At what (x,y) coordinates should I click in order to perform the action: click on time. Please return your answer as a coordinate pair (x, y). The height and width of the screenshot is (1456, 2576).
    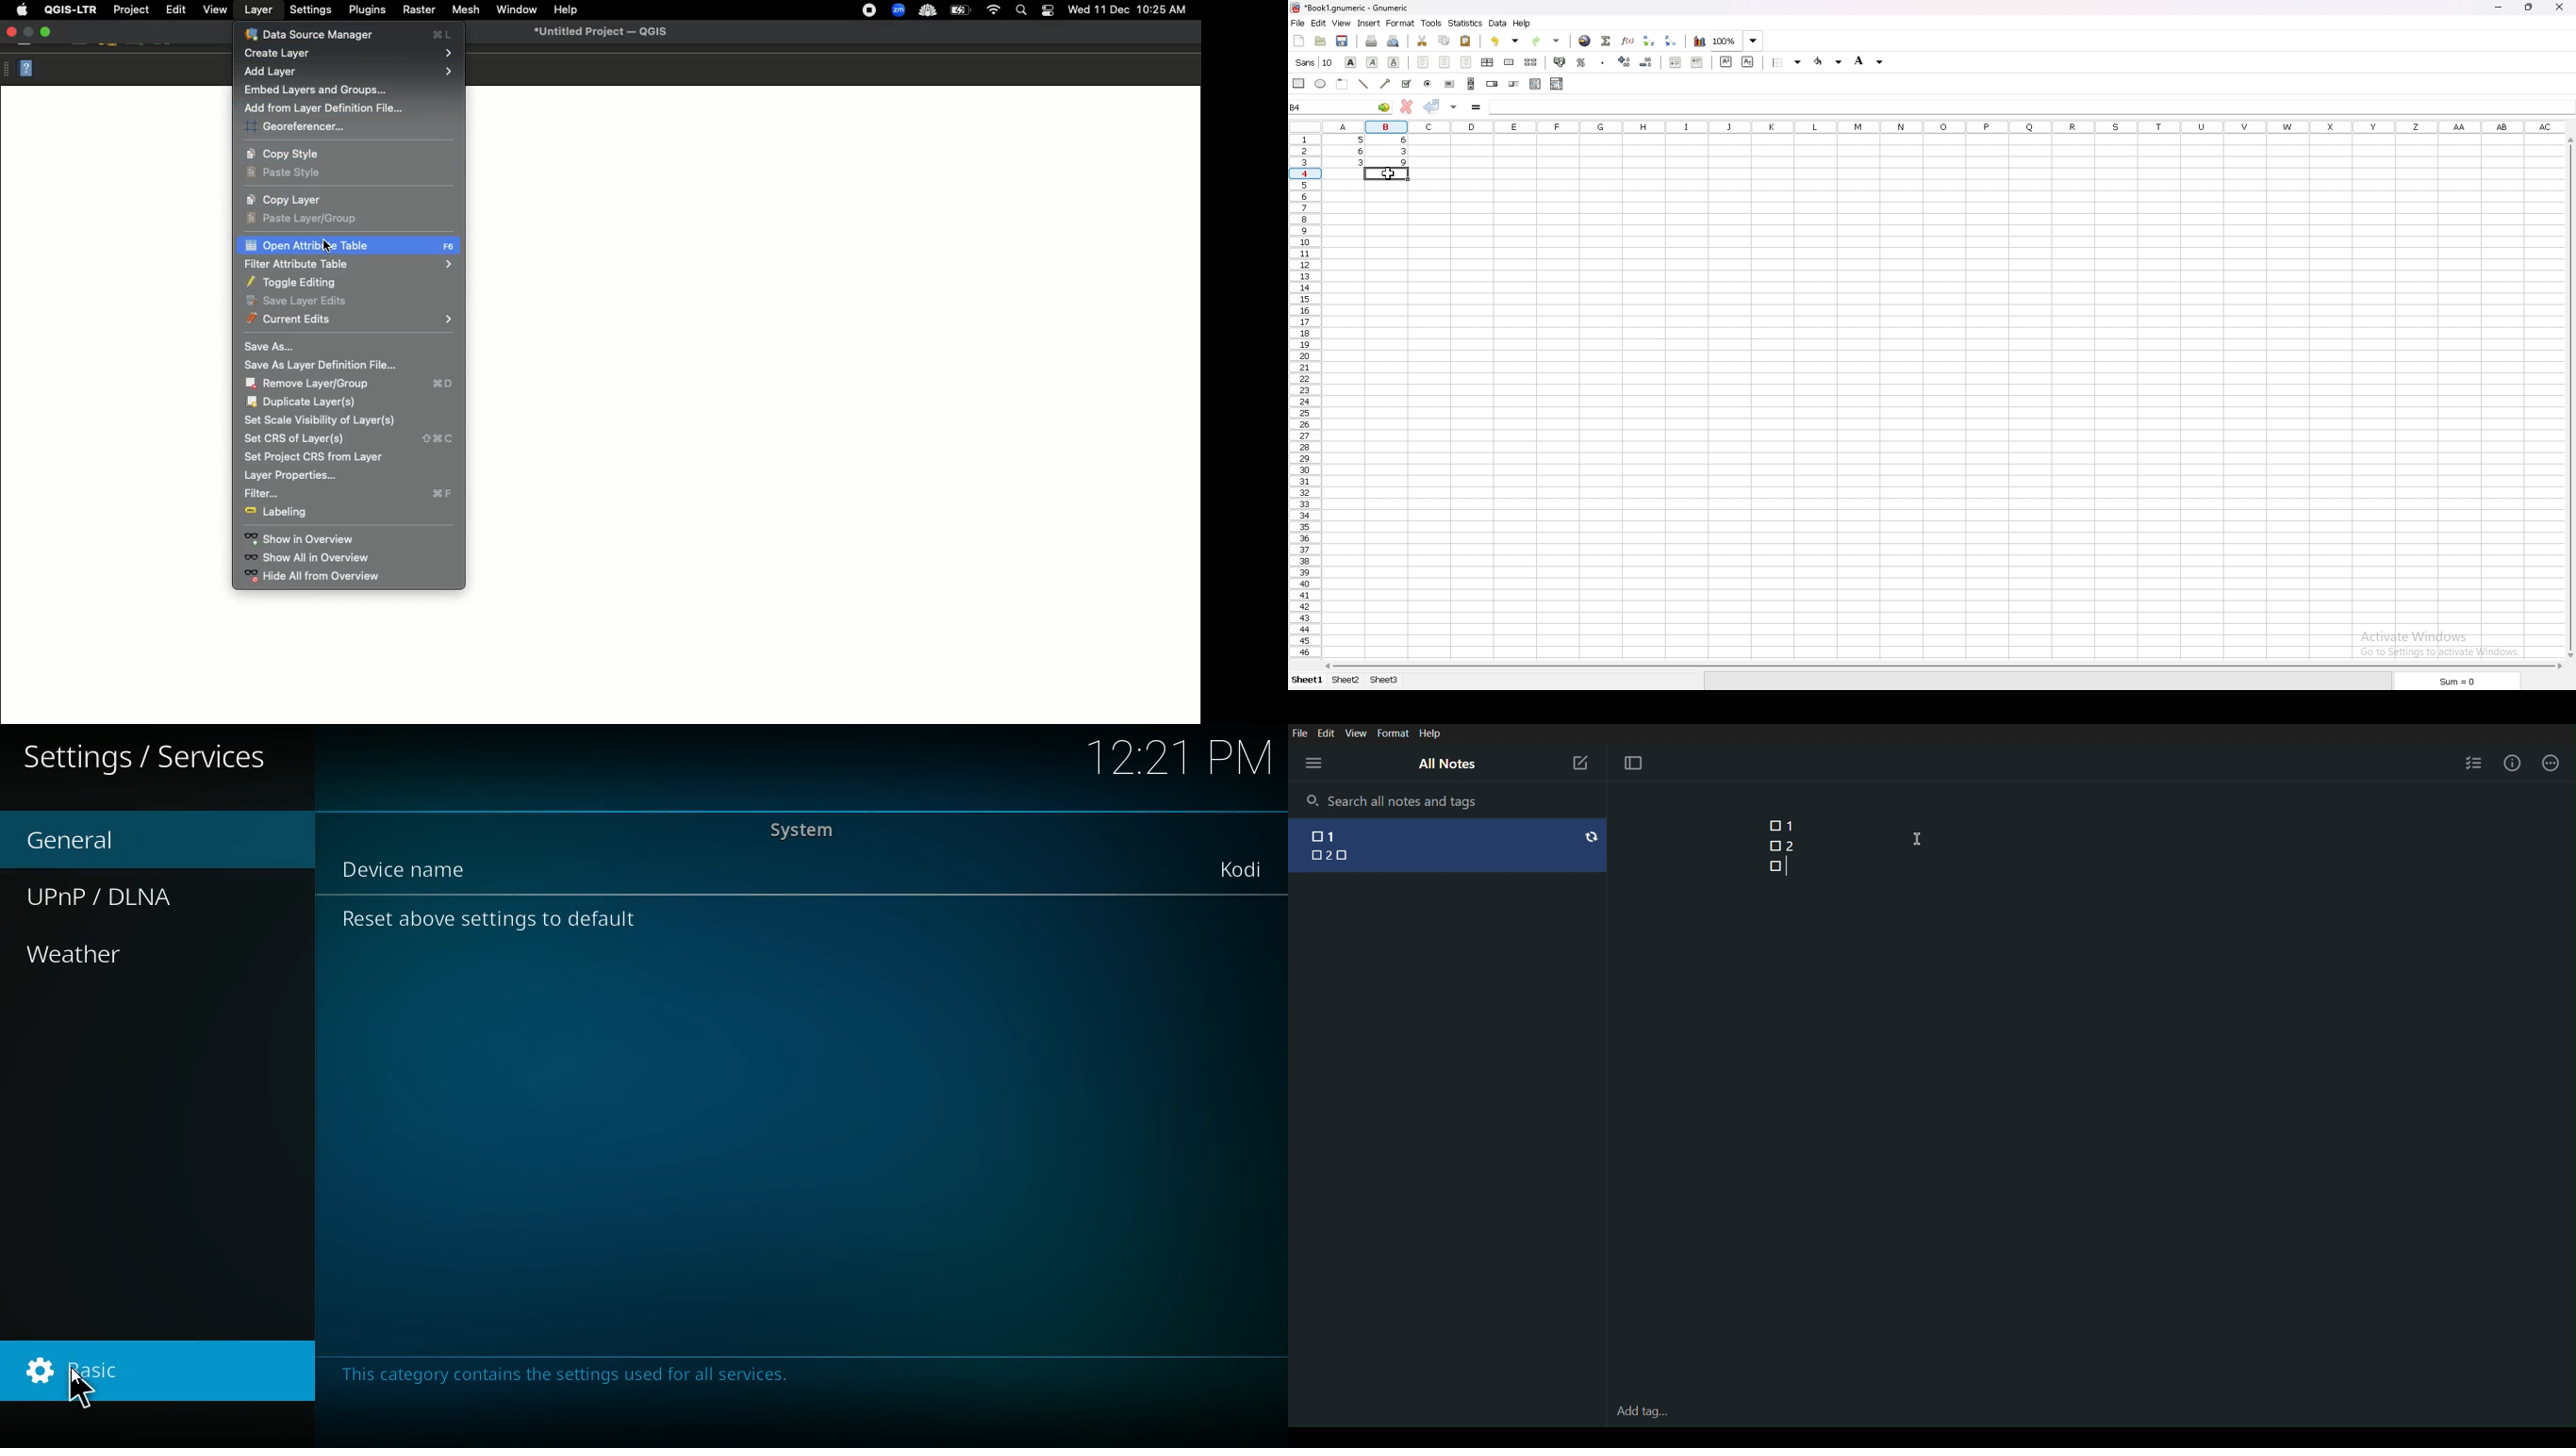
    Looking at the image, I should click on (1178, 761).